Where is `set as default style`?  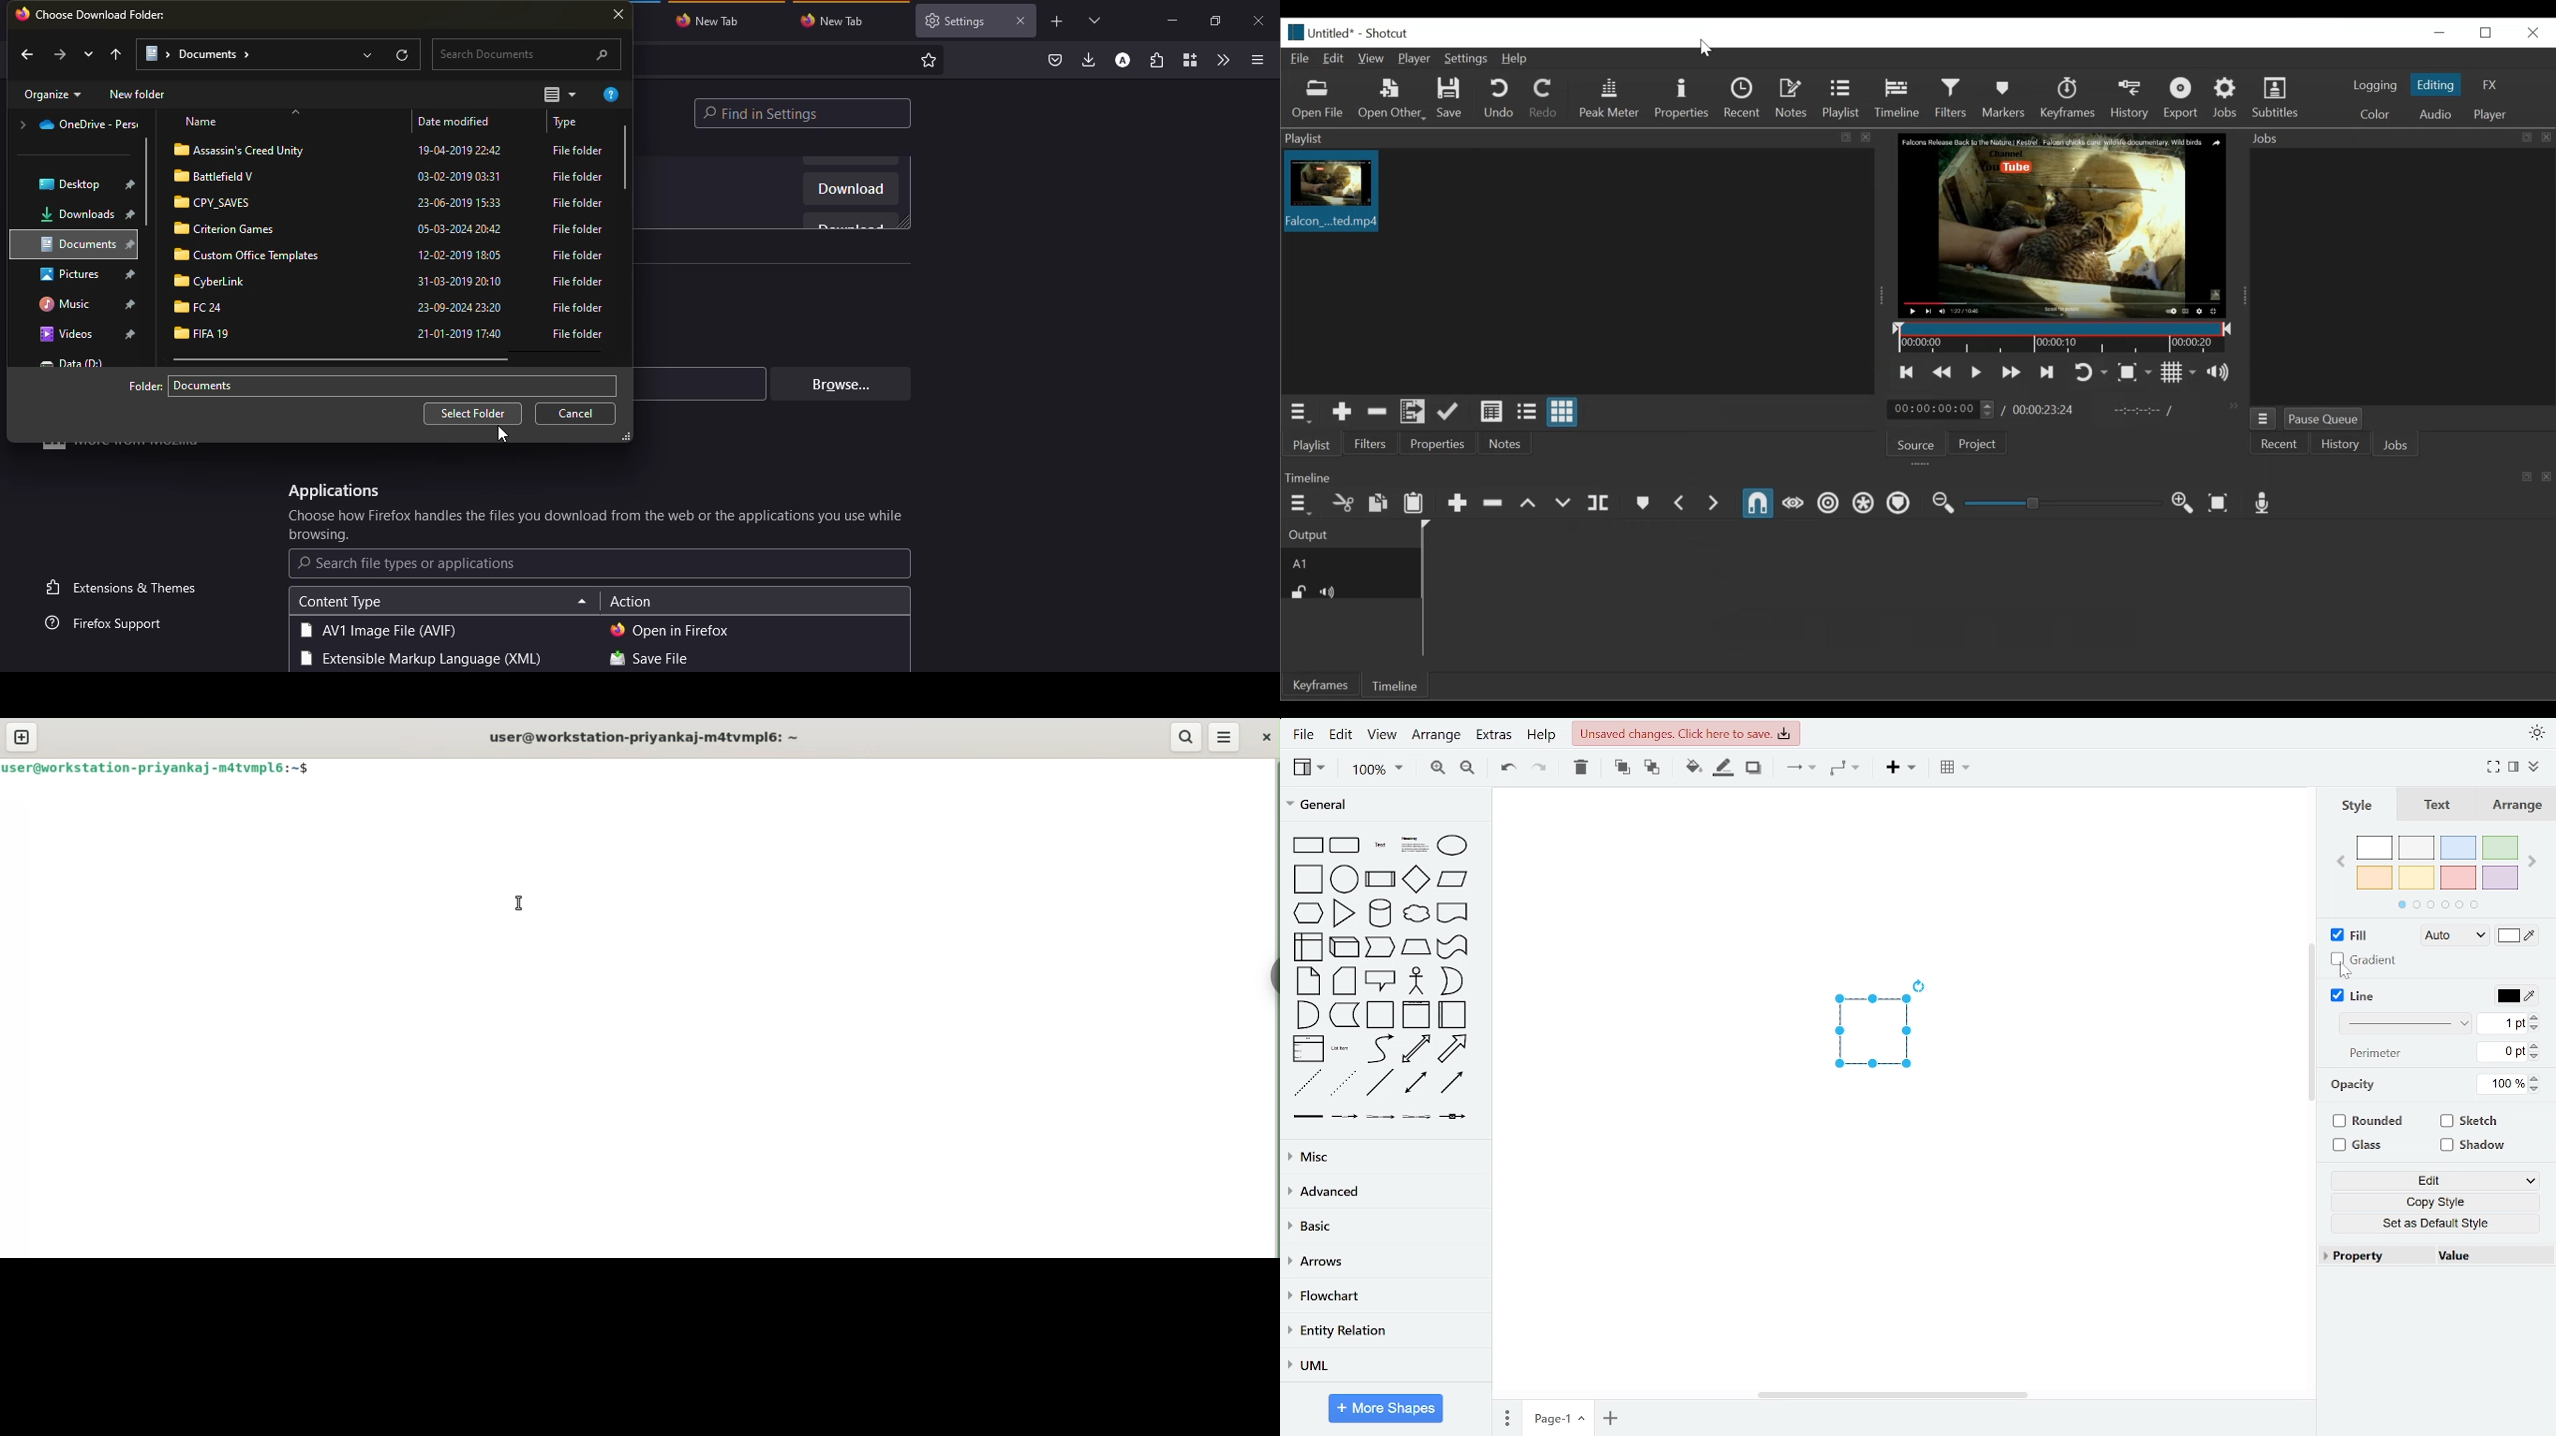
set as default style is located at coordinates (2439, 1224).